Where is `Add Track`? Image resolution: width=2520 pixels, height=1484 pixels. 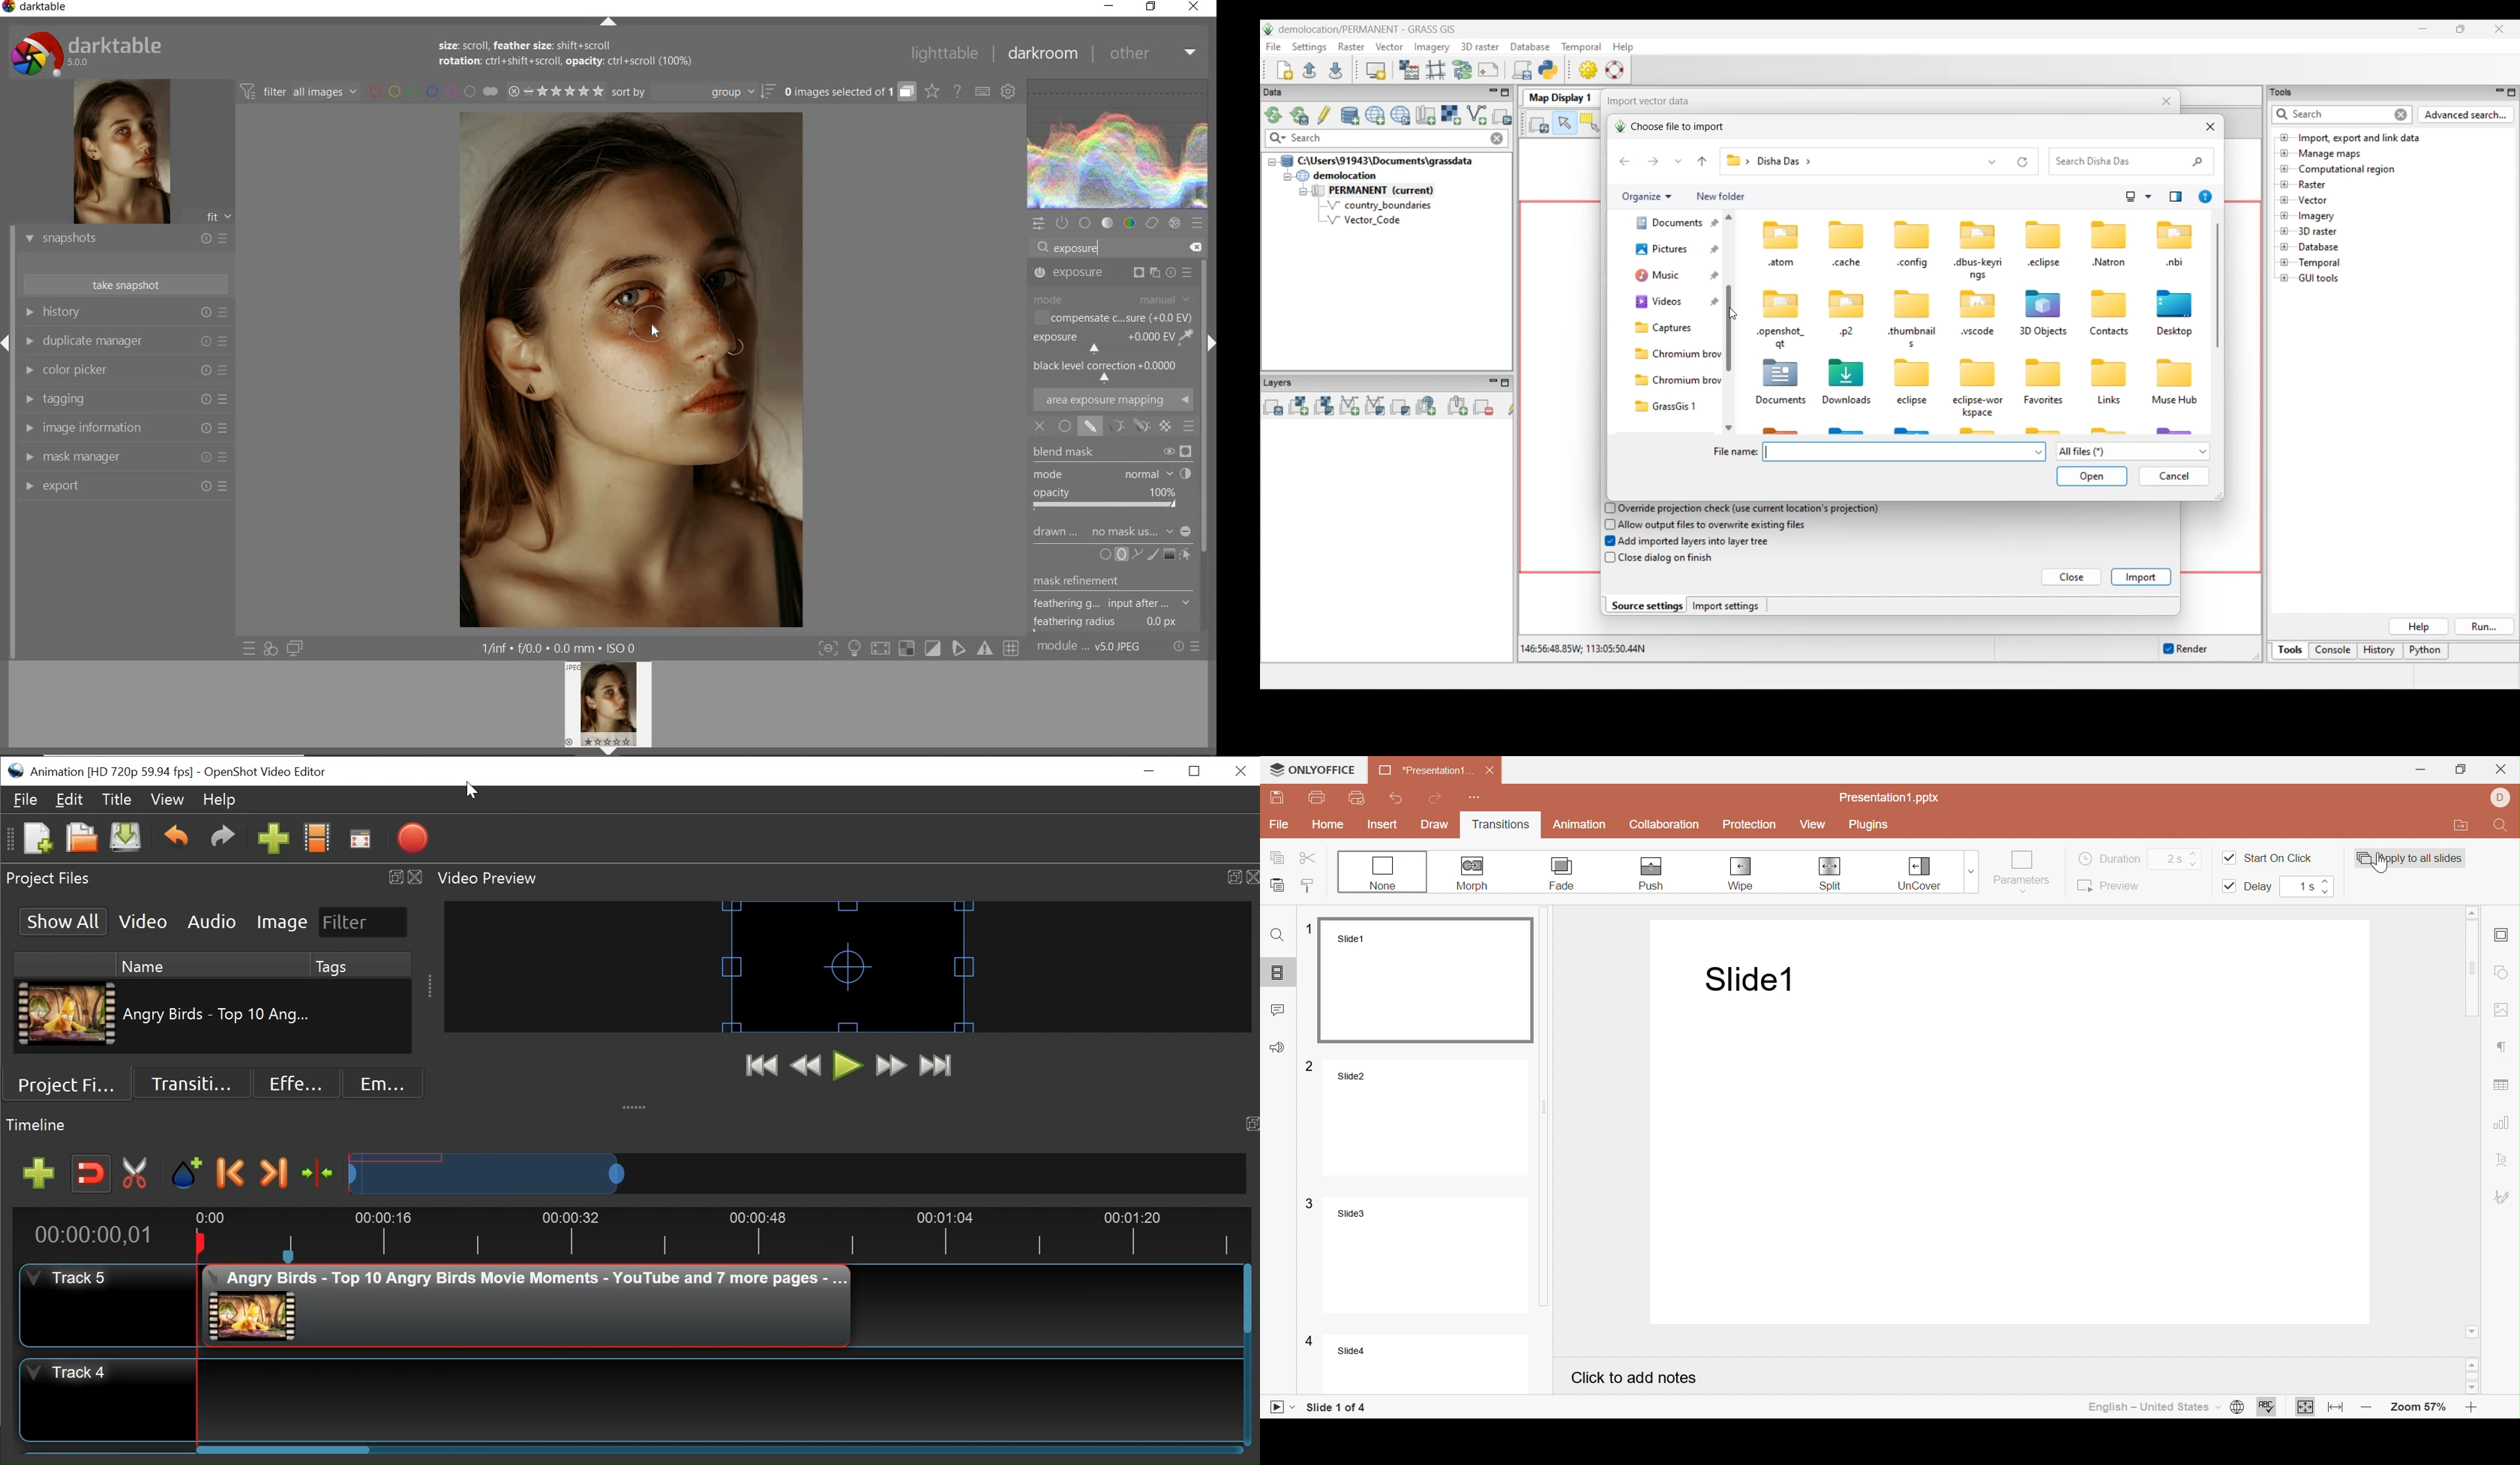
Add Track is located at coordinates (41, 1175).